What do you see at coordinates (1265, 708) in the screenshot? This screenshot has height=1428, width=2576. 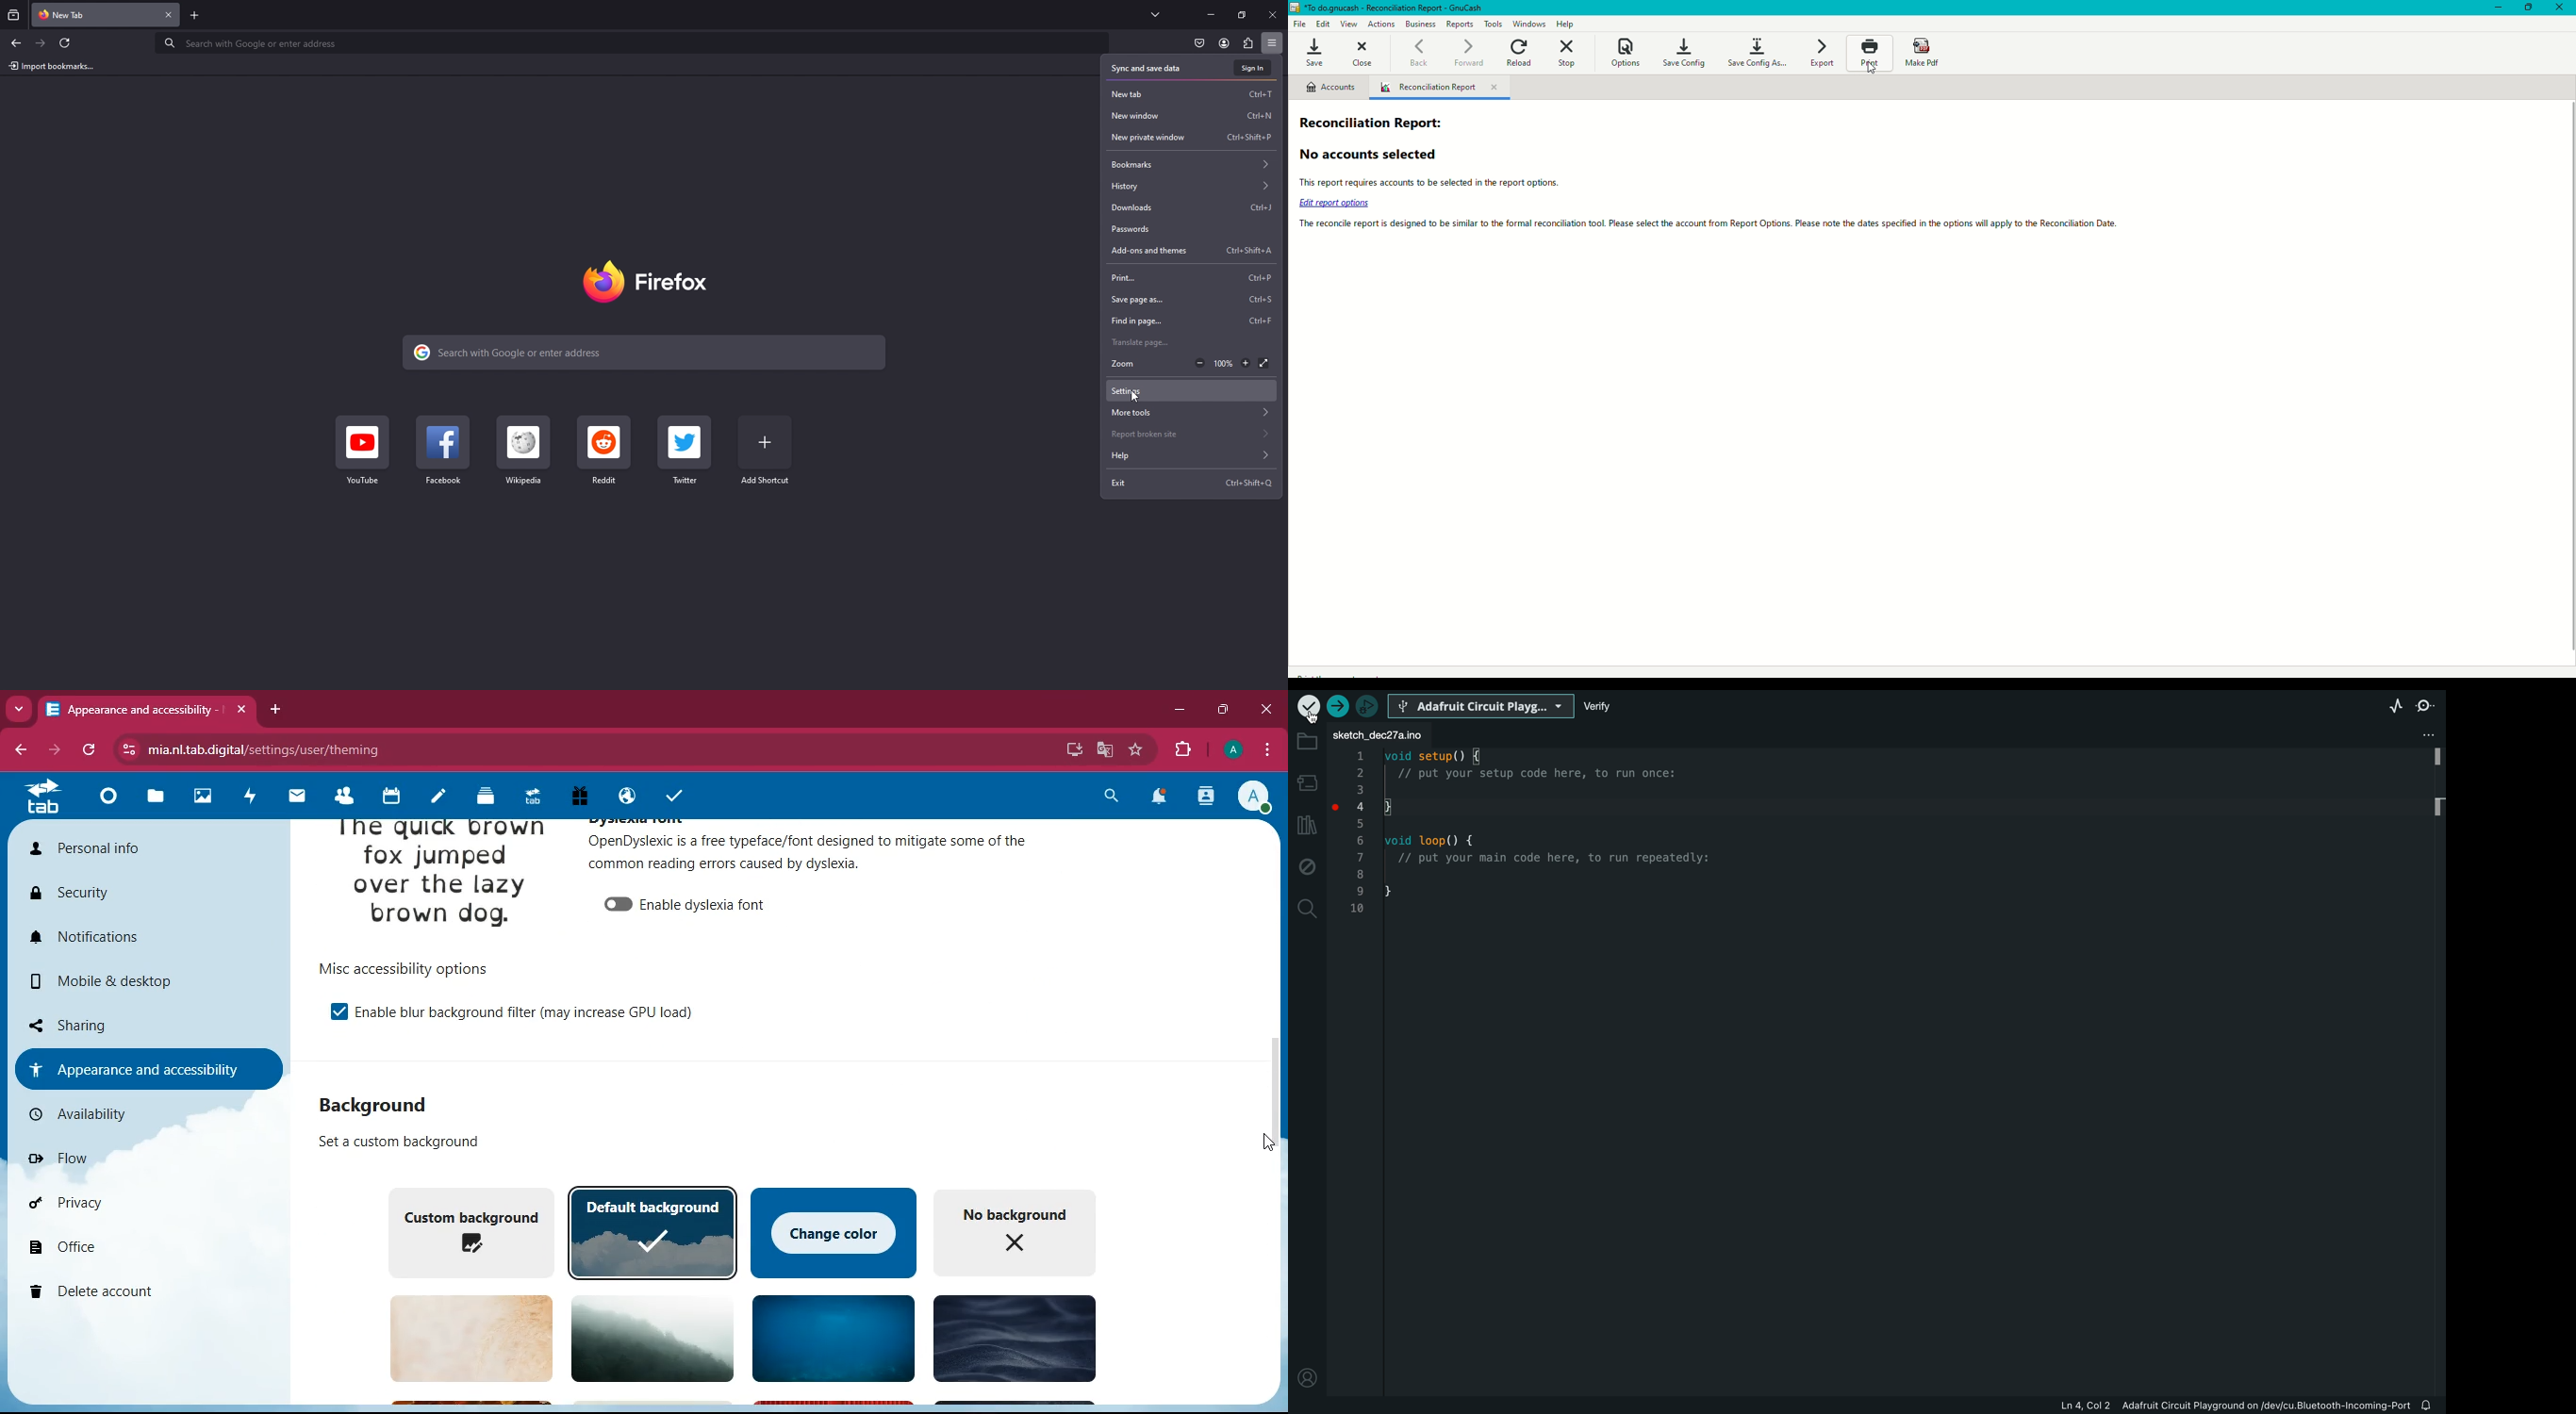 I see `close` at bounding box center [1265, 708].